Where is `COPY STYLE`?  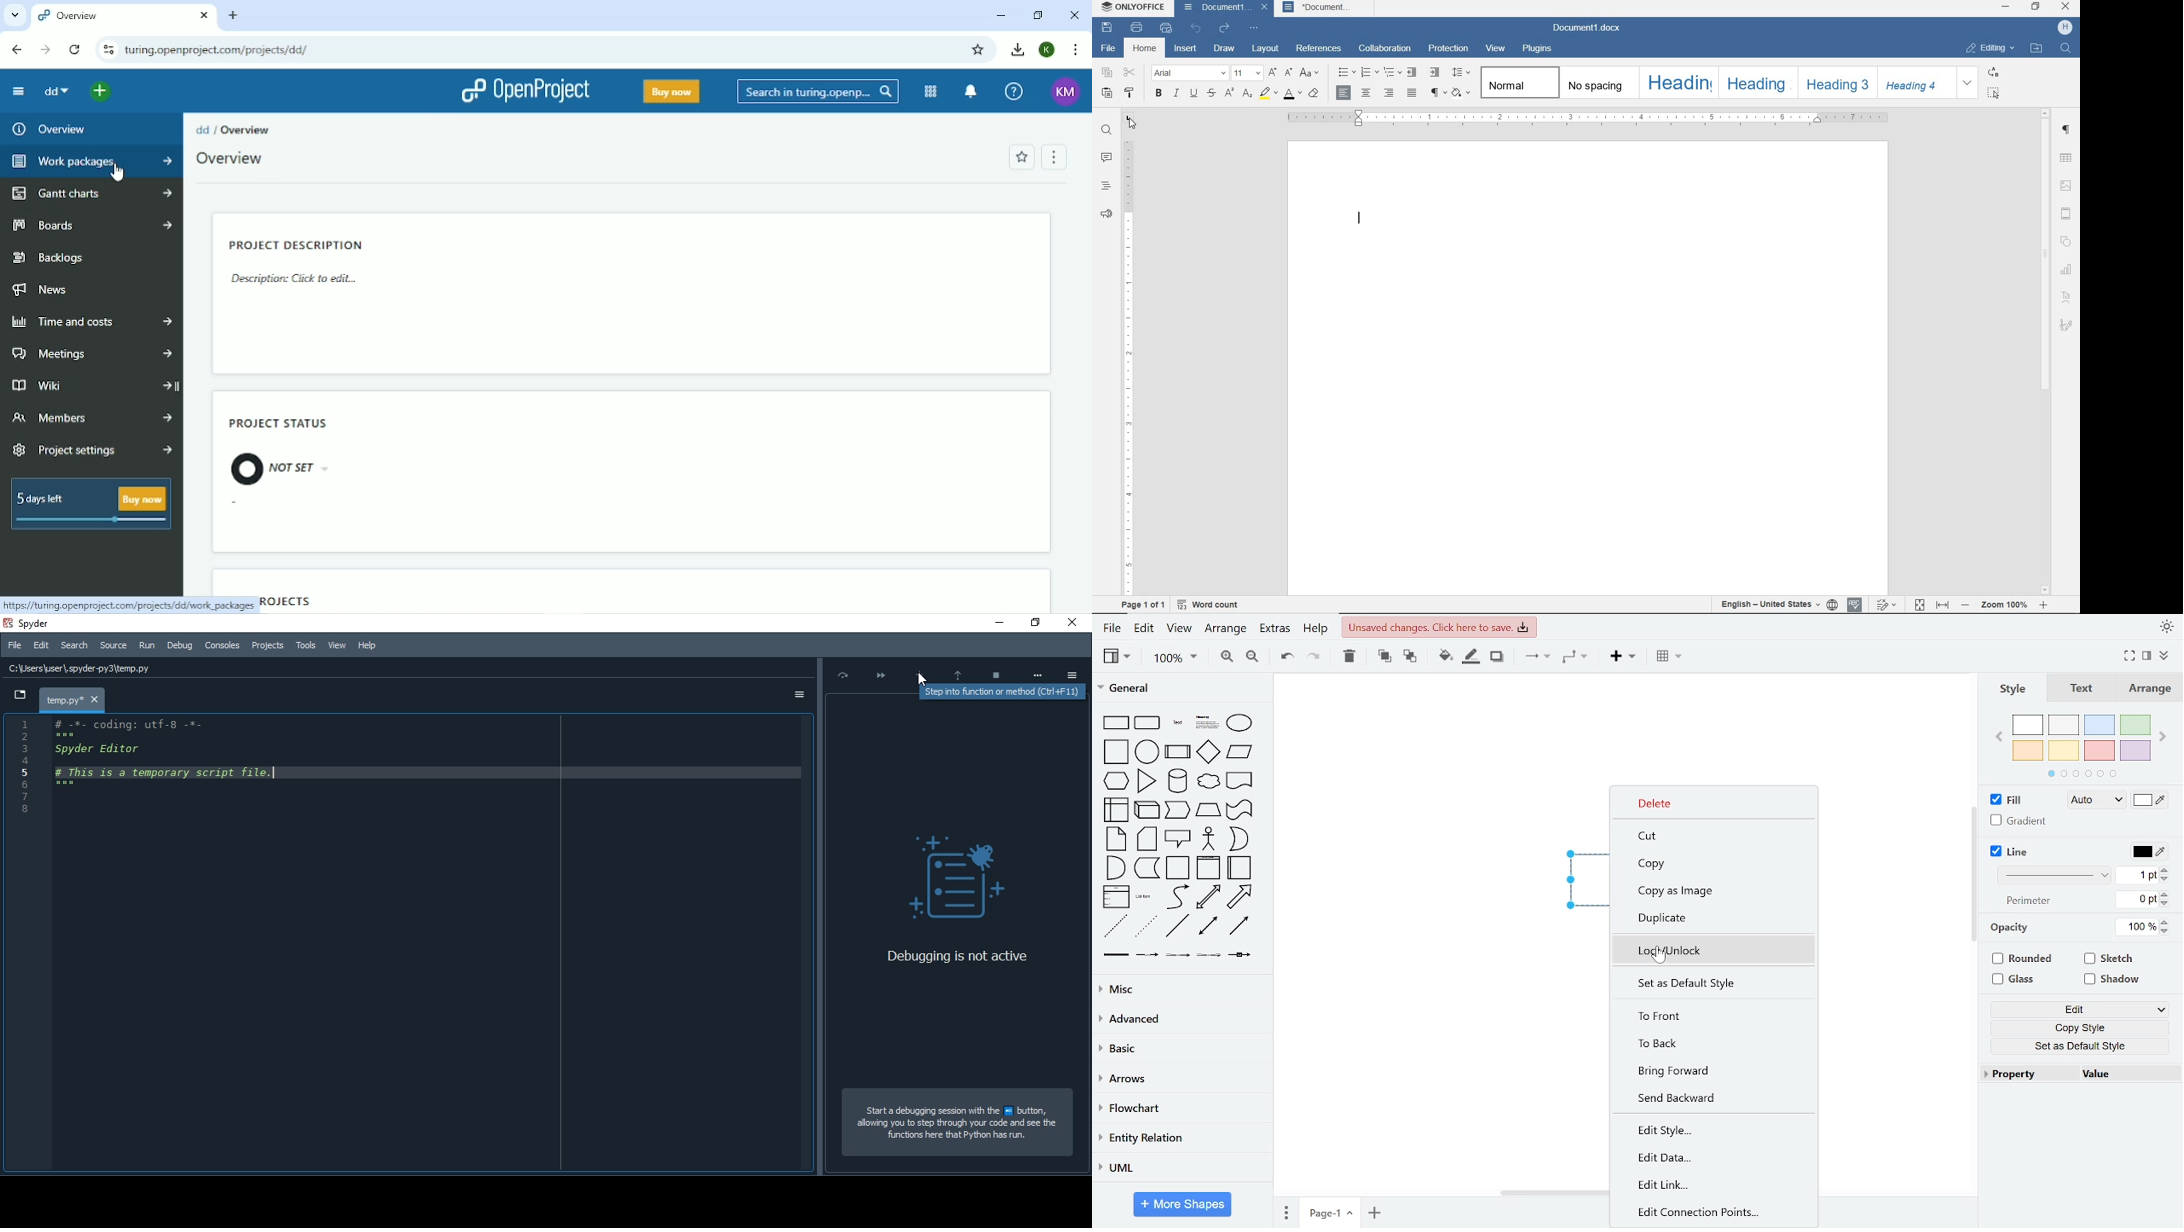
COPY STYLE is located at coordinates (1129, 93).